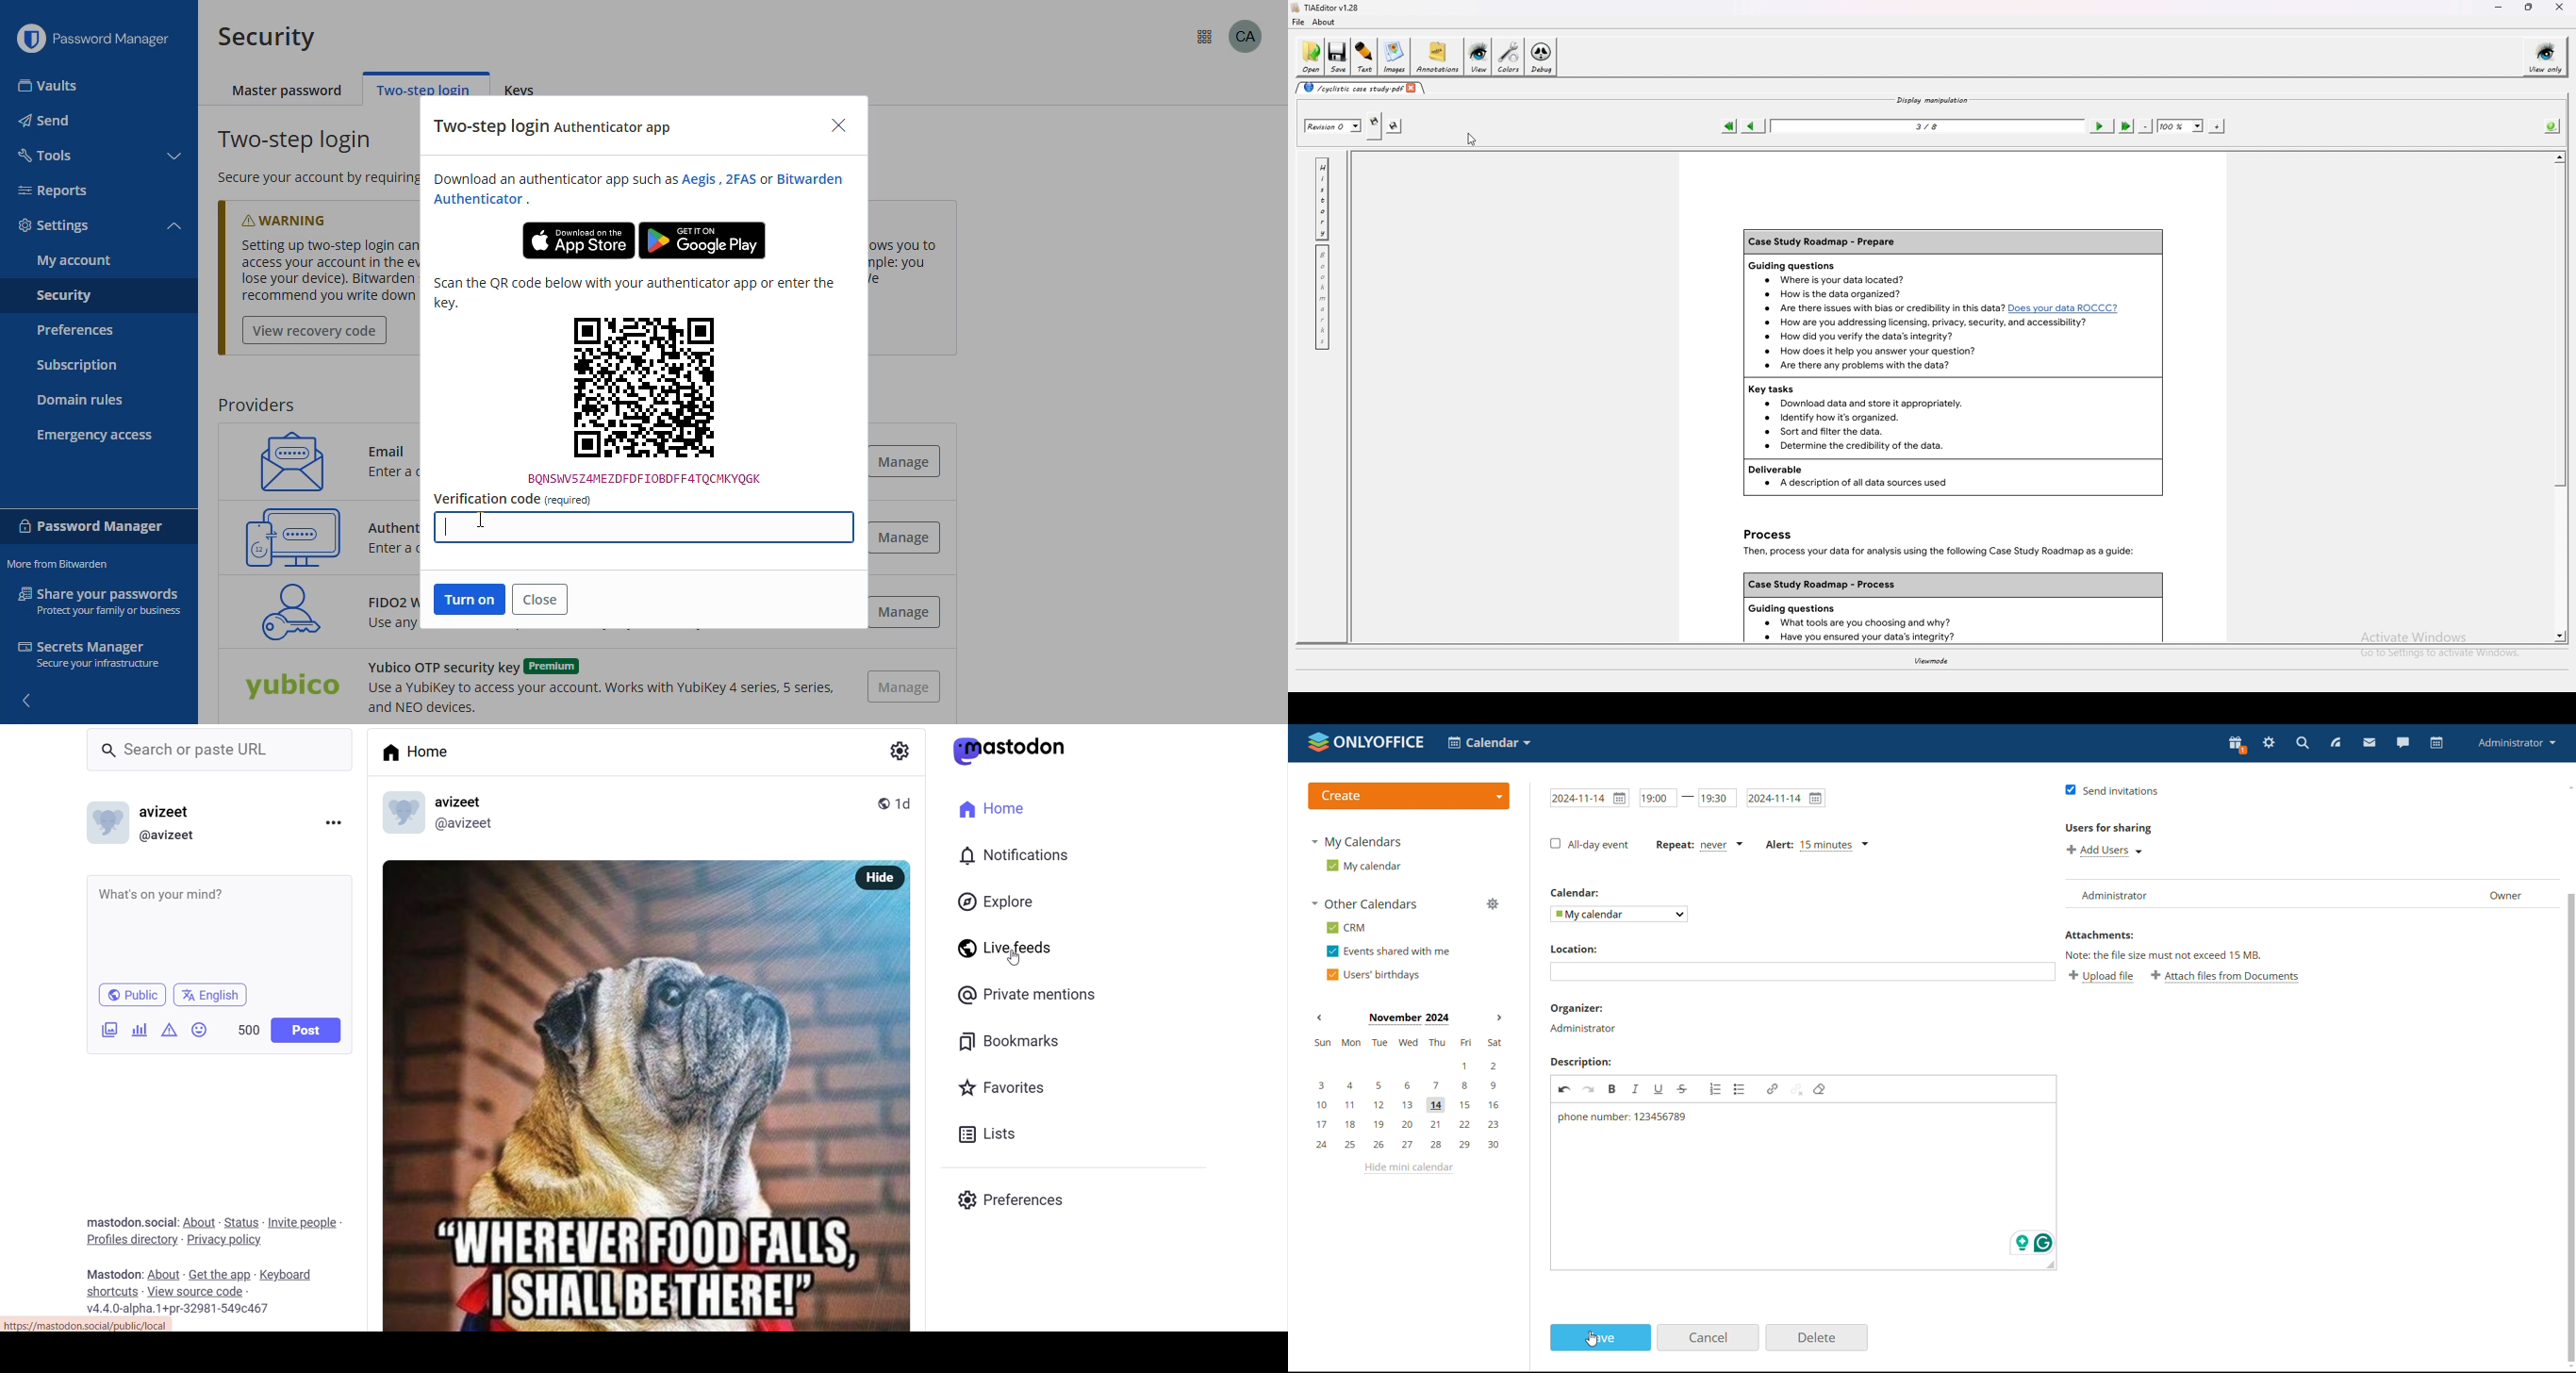  I want to click on Authenticator, so click(479, 200).